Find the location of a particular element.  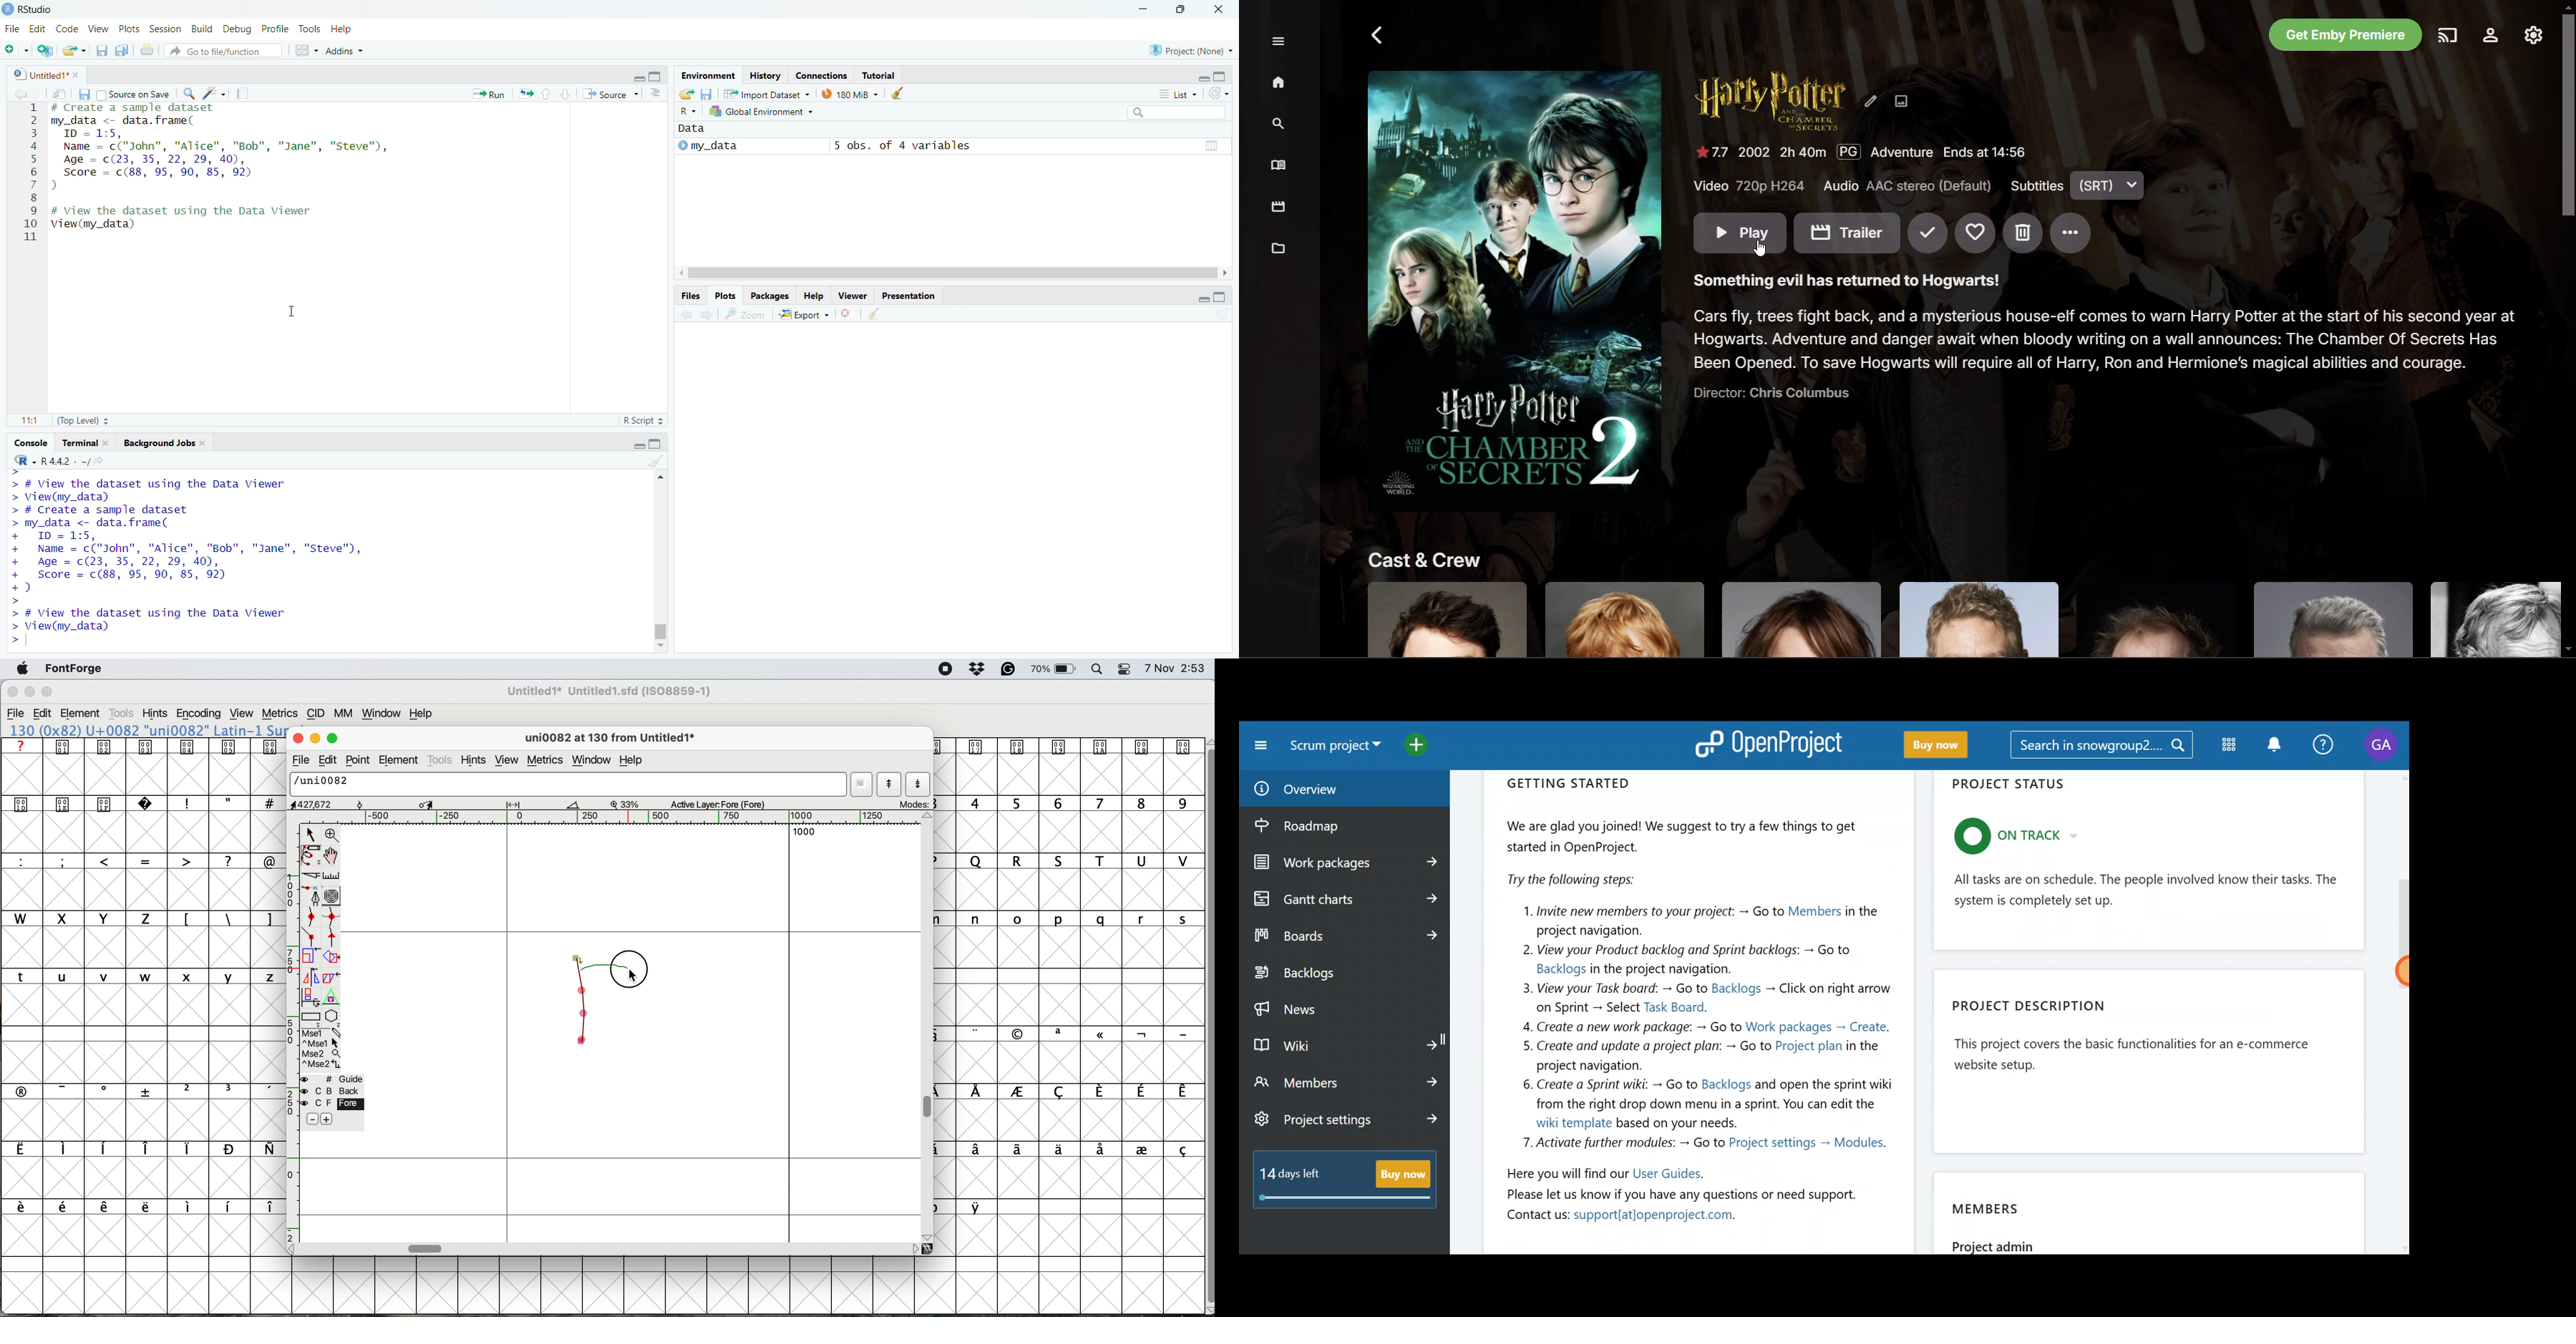

Back  is located at coordinates (684, 314).